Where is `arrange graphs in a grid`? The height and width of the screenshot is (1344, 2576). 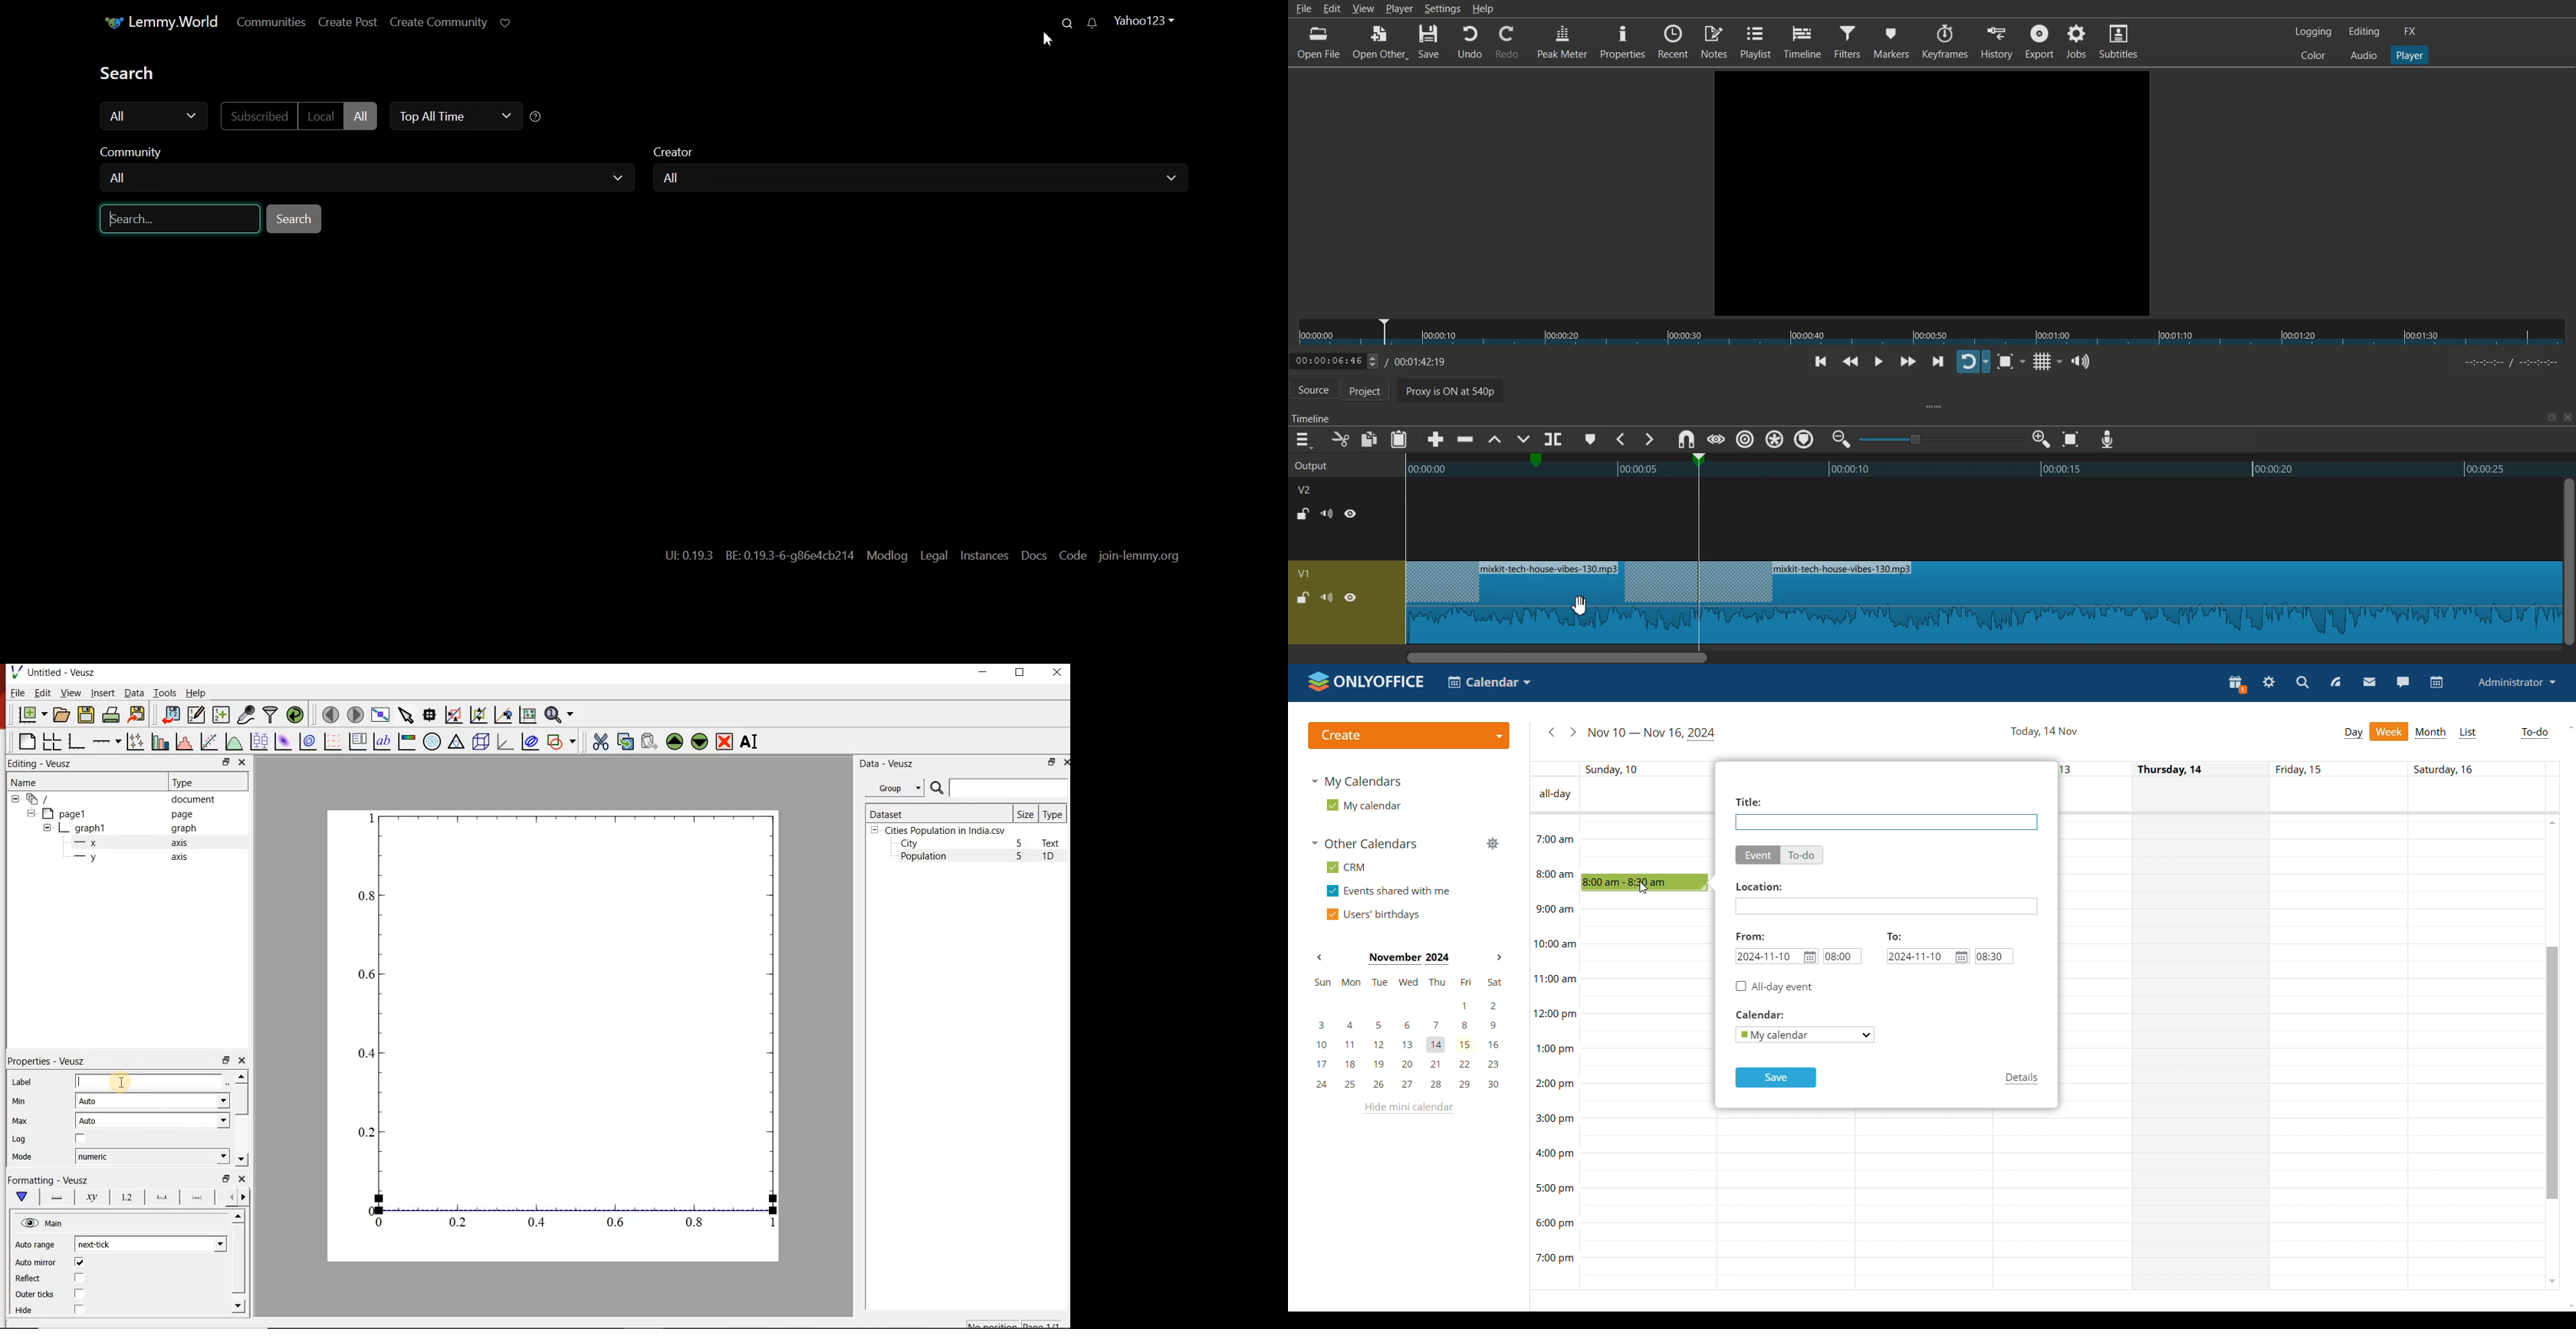
arrange graphs in a grid is located at coordinates (52, 741).